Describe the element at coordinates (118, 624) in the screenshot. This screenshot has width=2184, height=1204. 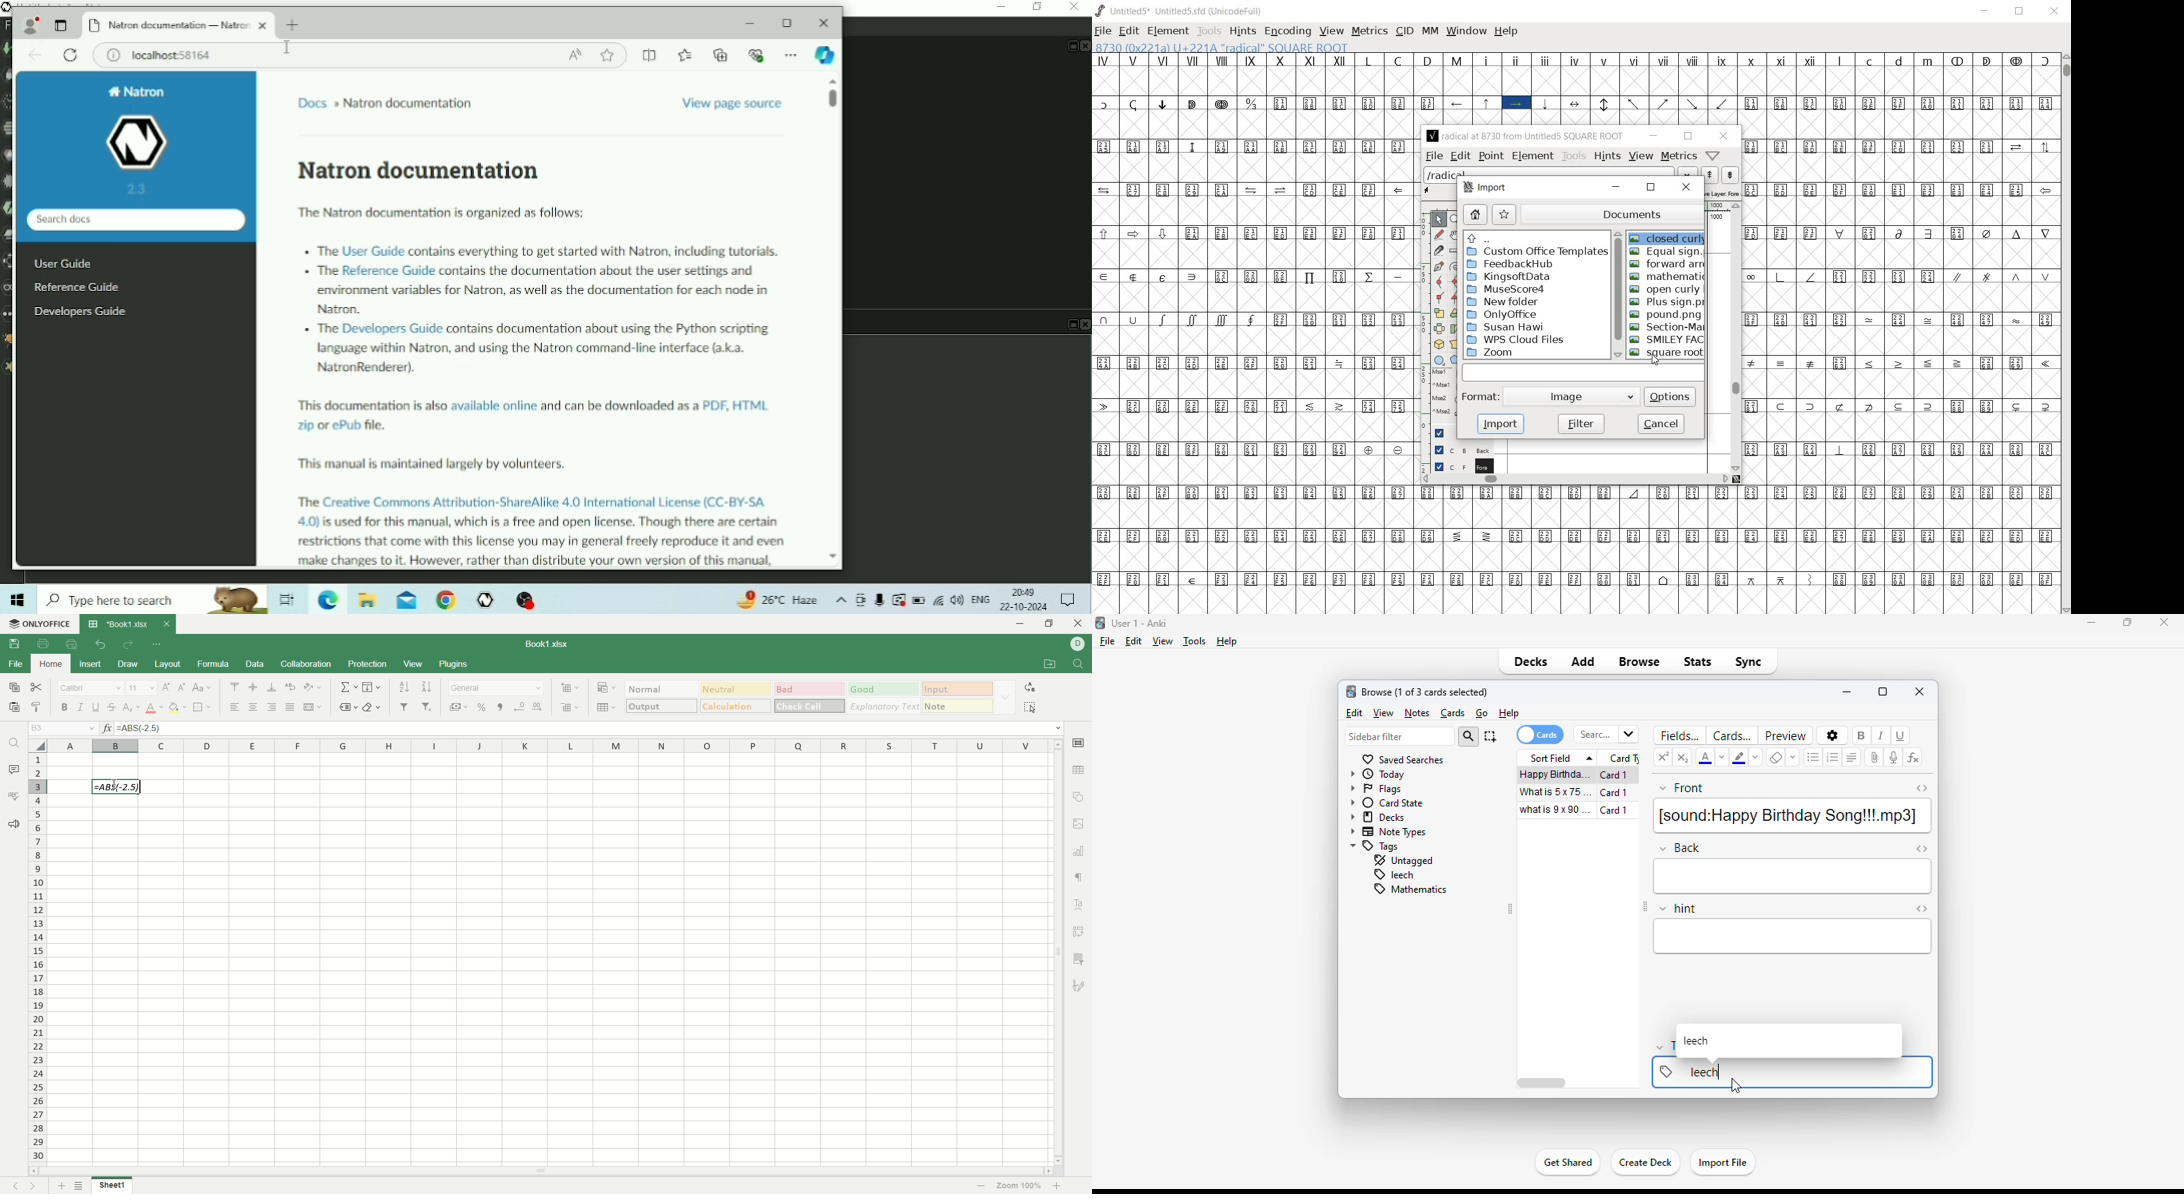
I see `sheet tab` at that location.